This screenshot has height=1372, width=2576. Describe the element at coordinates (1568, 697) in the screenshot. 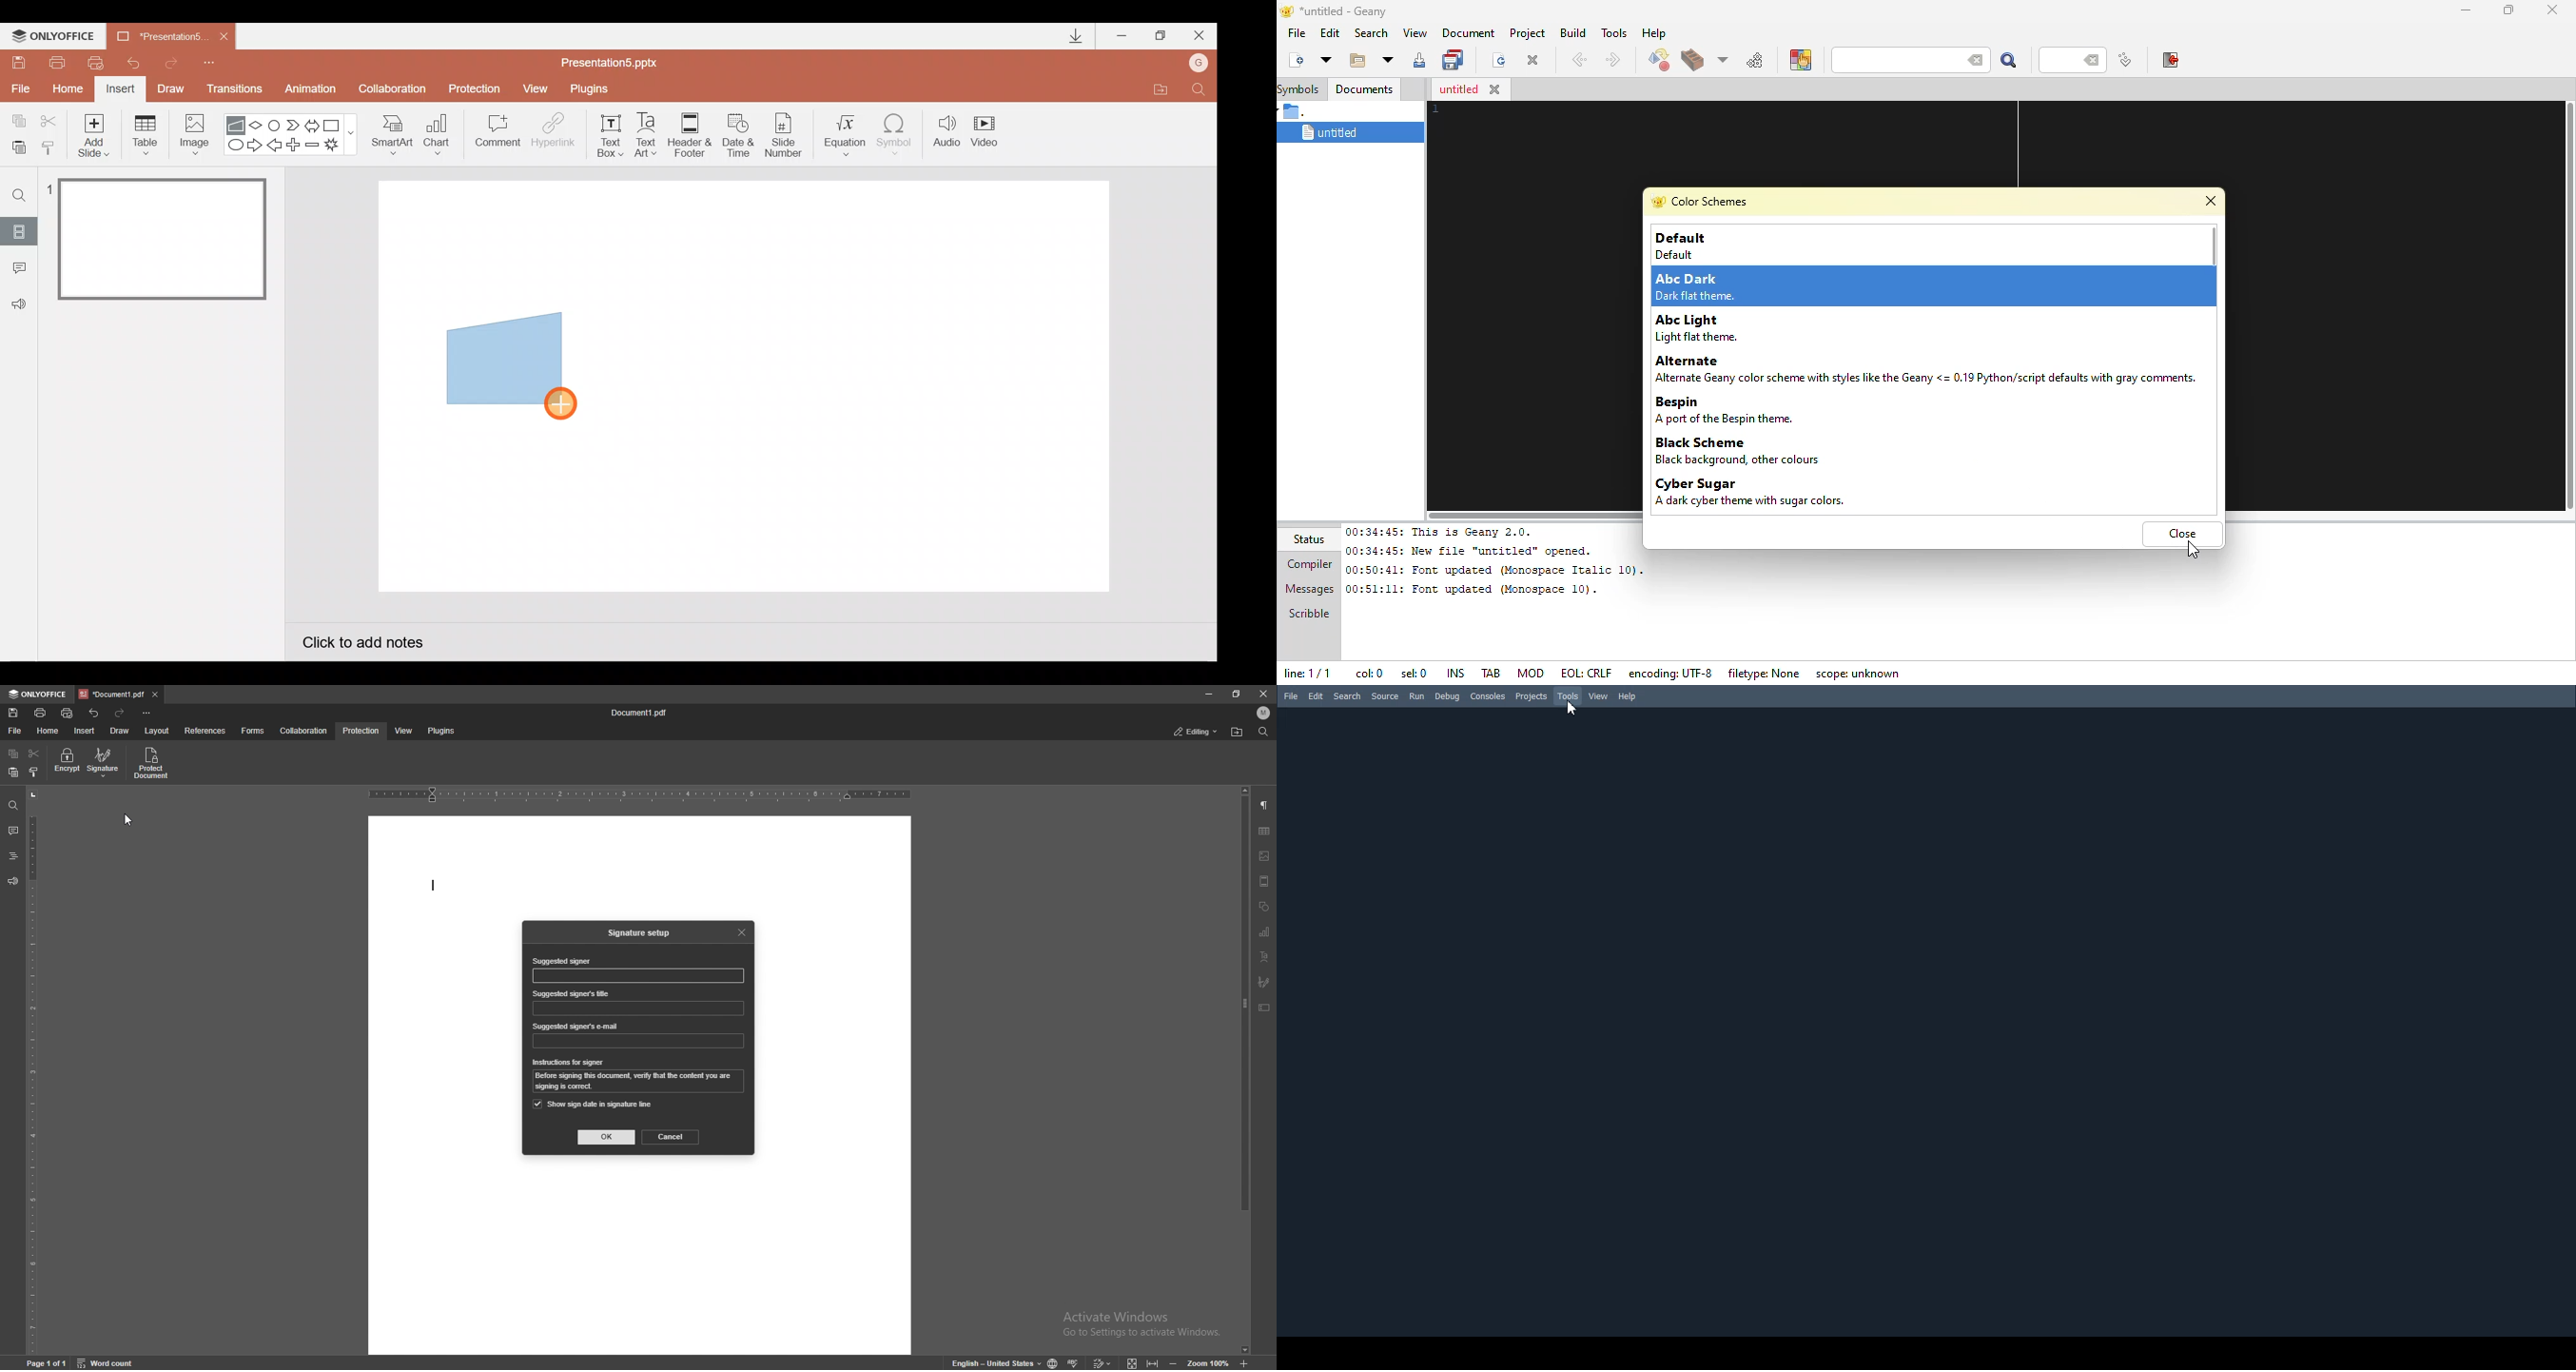

I see `Tools` at that location.